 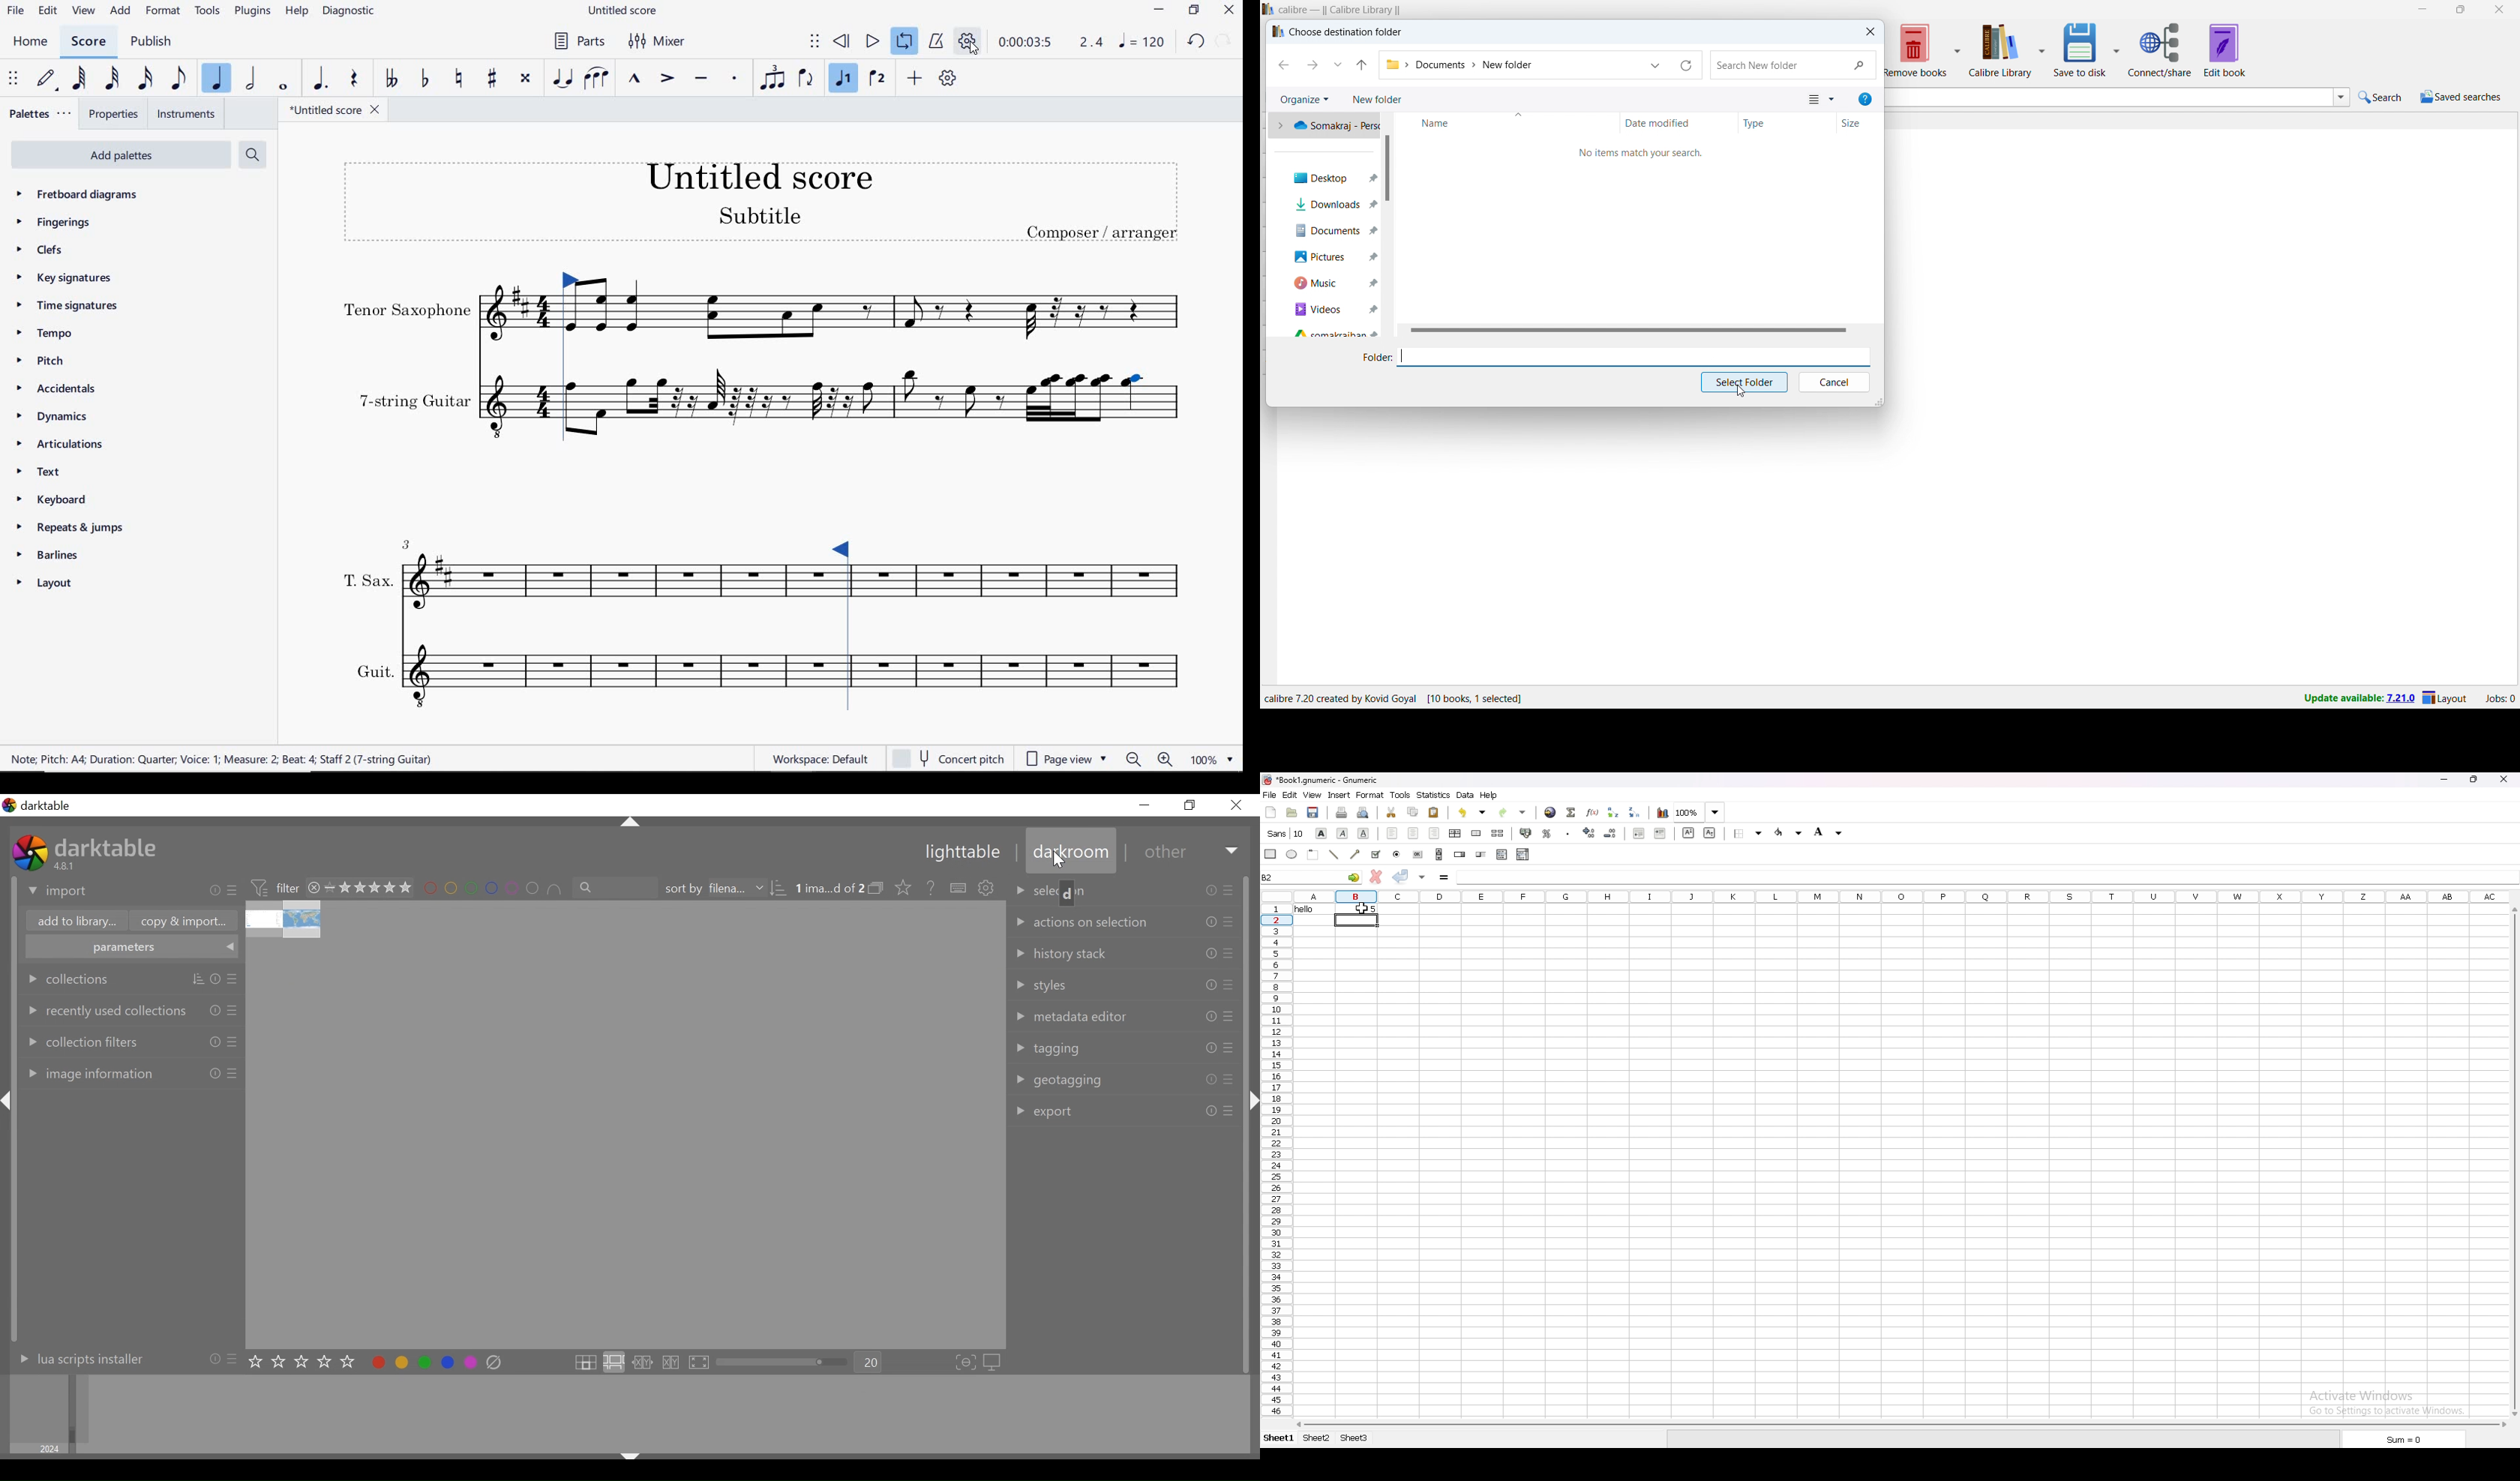 What do you see at coordinates (966, 1363) in the screenshot?
I see `toggle focus-peaking mode` at bounding box center [966, 1363].